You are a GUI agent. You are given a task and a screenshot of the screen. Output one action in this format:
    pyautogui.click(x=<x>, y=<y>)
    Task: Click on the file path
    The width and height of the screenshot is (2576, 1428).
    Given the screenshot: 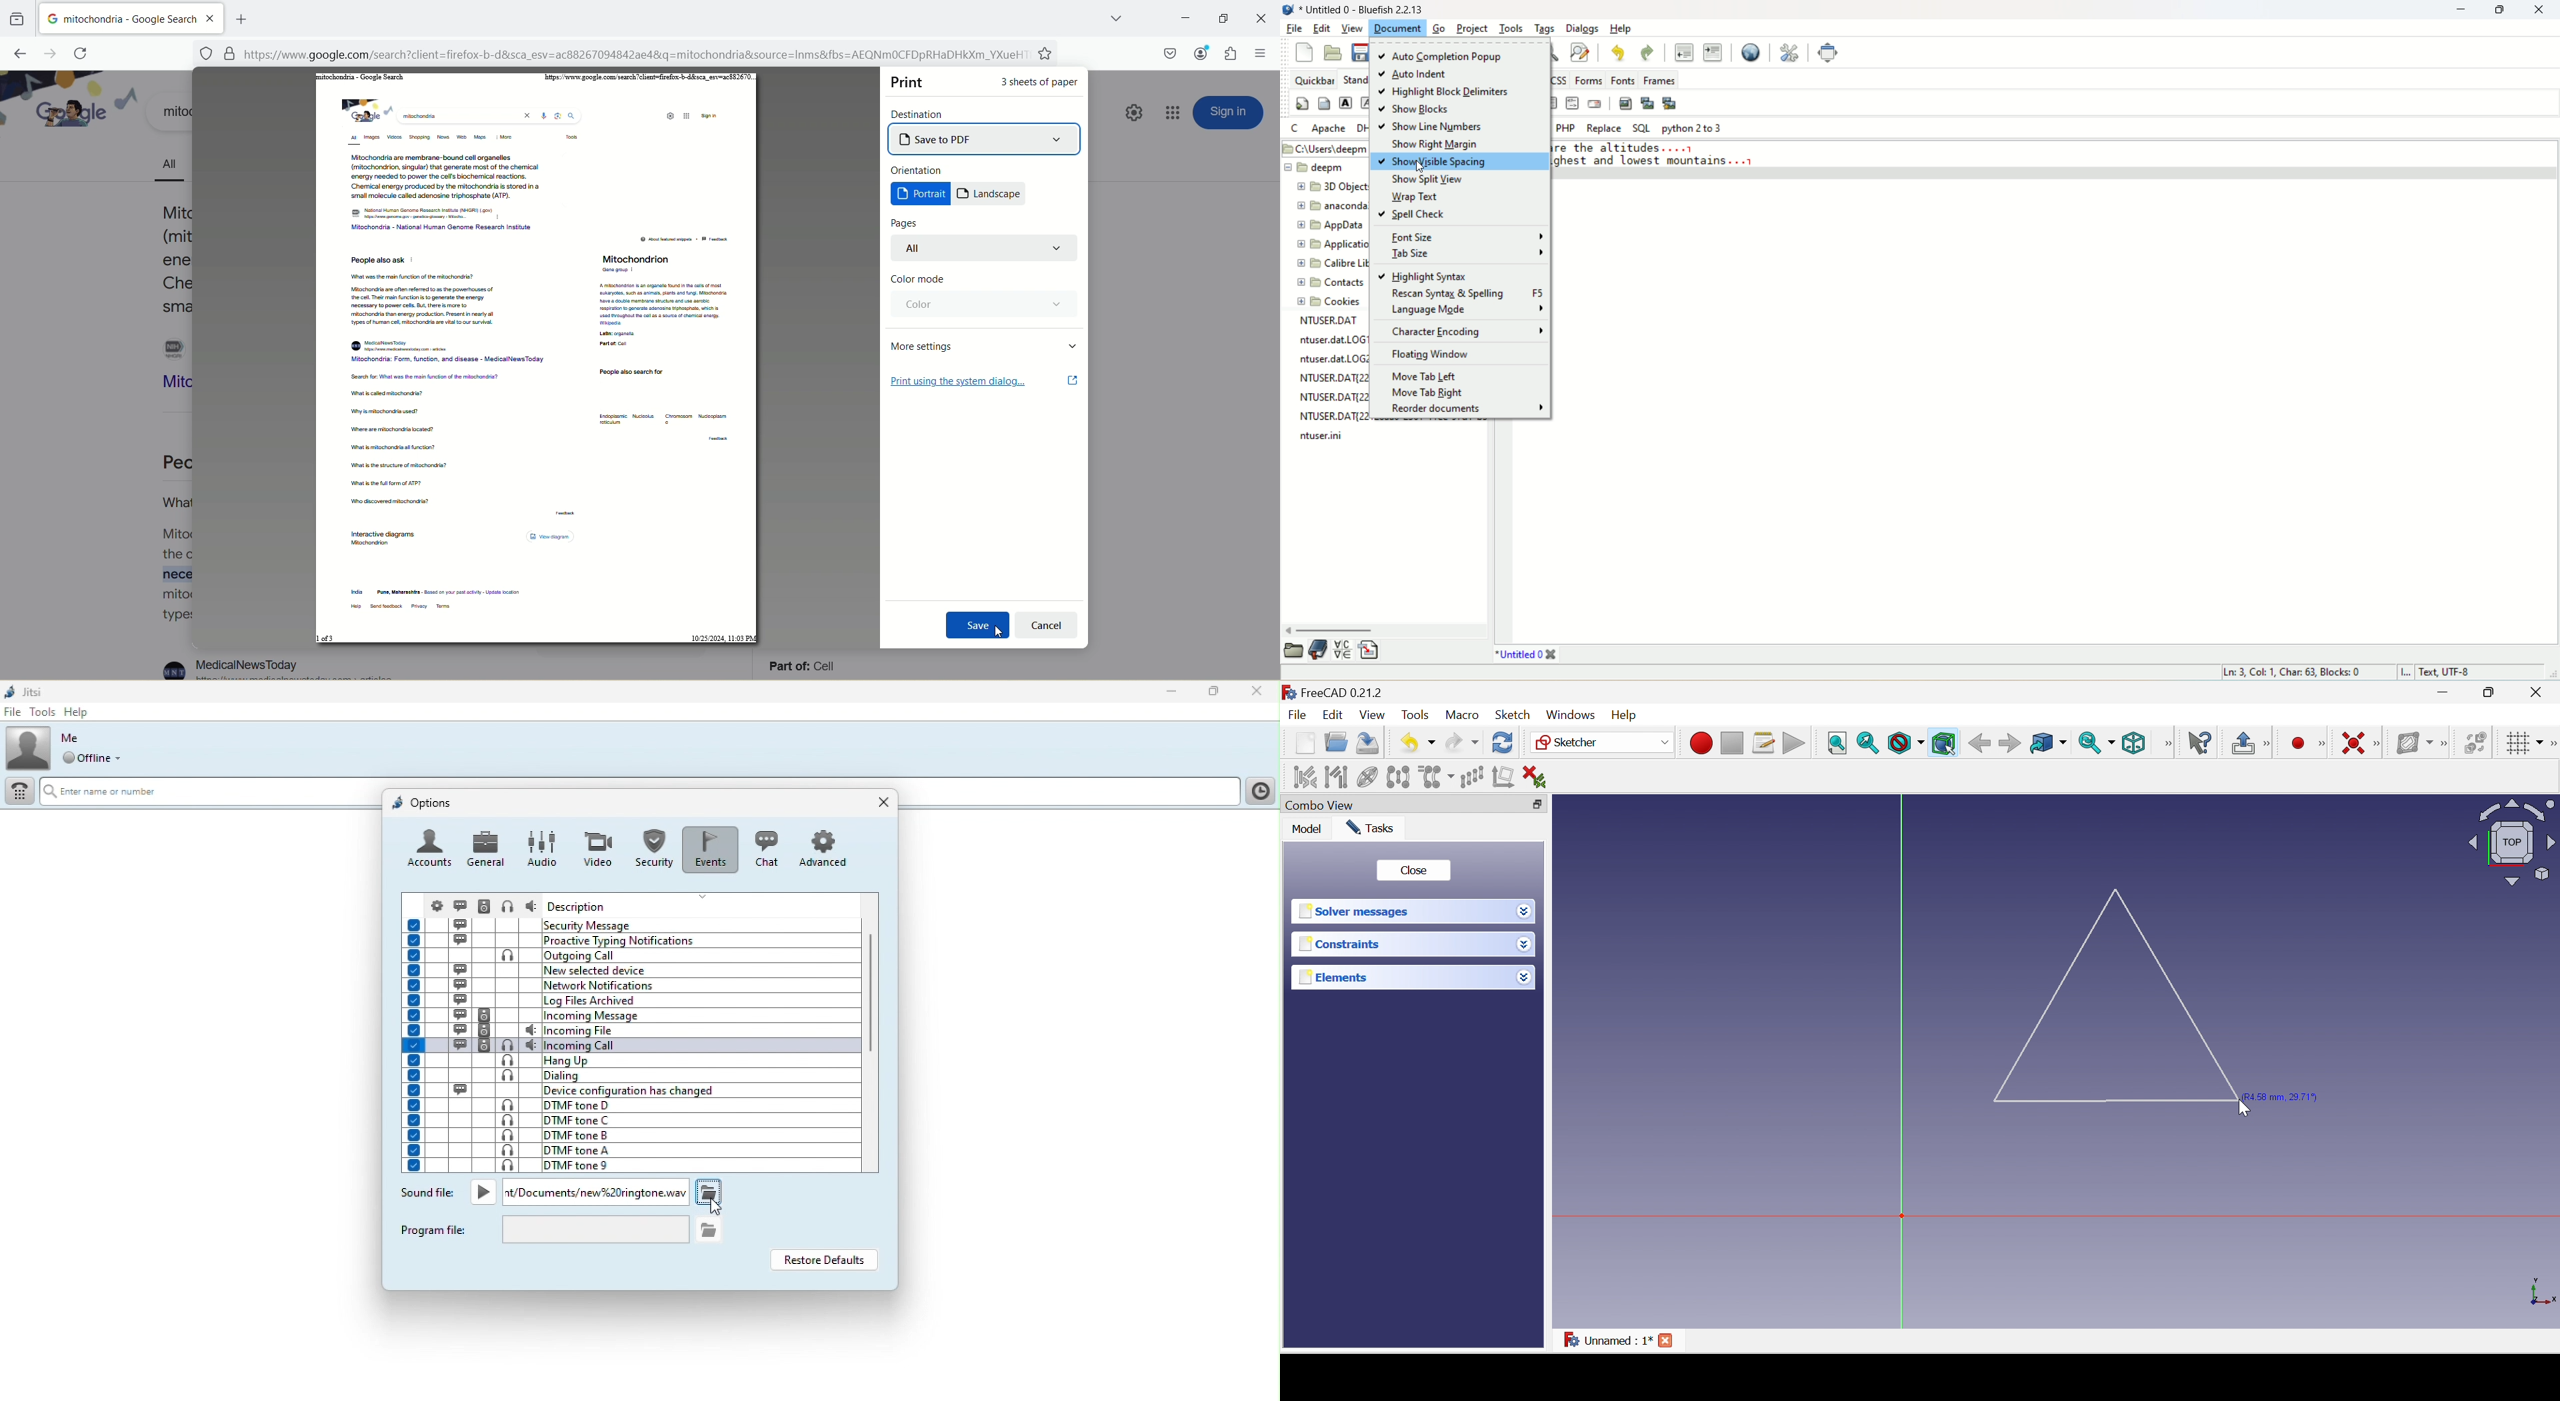 What is the action you would take?
    pyautogui.click(x=595, y=1230)
    